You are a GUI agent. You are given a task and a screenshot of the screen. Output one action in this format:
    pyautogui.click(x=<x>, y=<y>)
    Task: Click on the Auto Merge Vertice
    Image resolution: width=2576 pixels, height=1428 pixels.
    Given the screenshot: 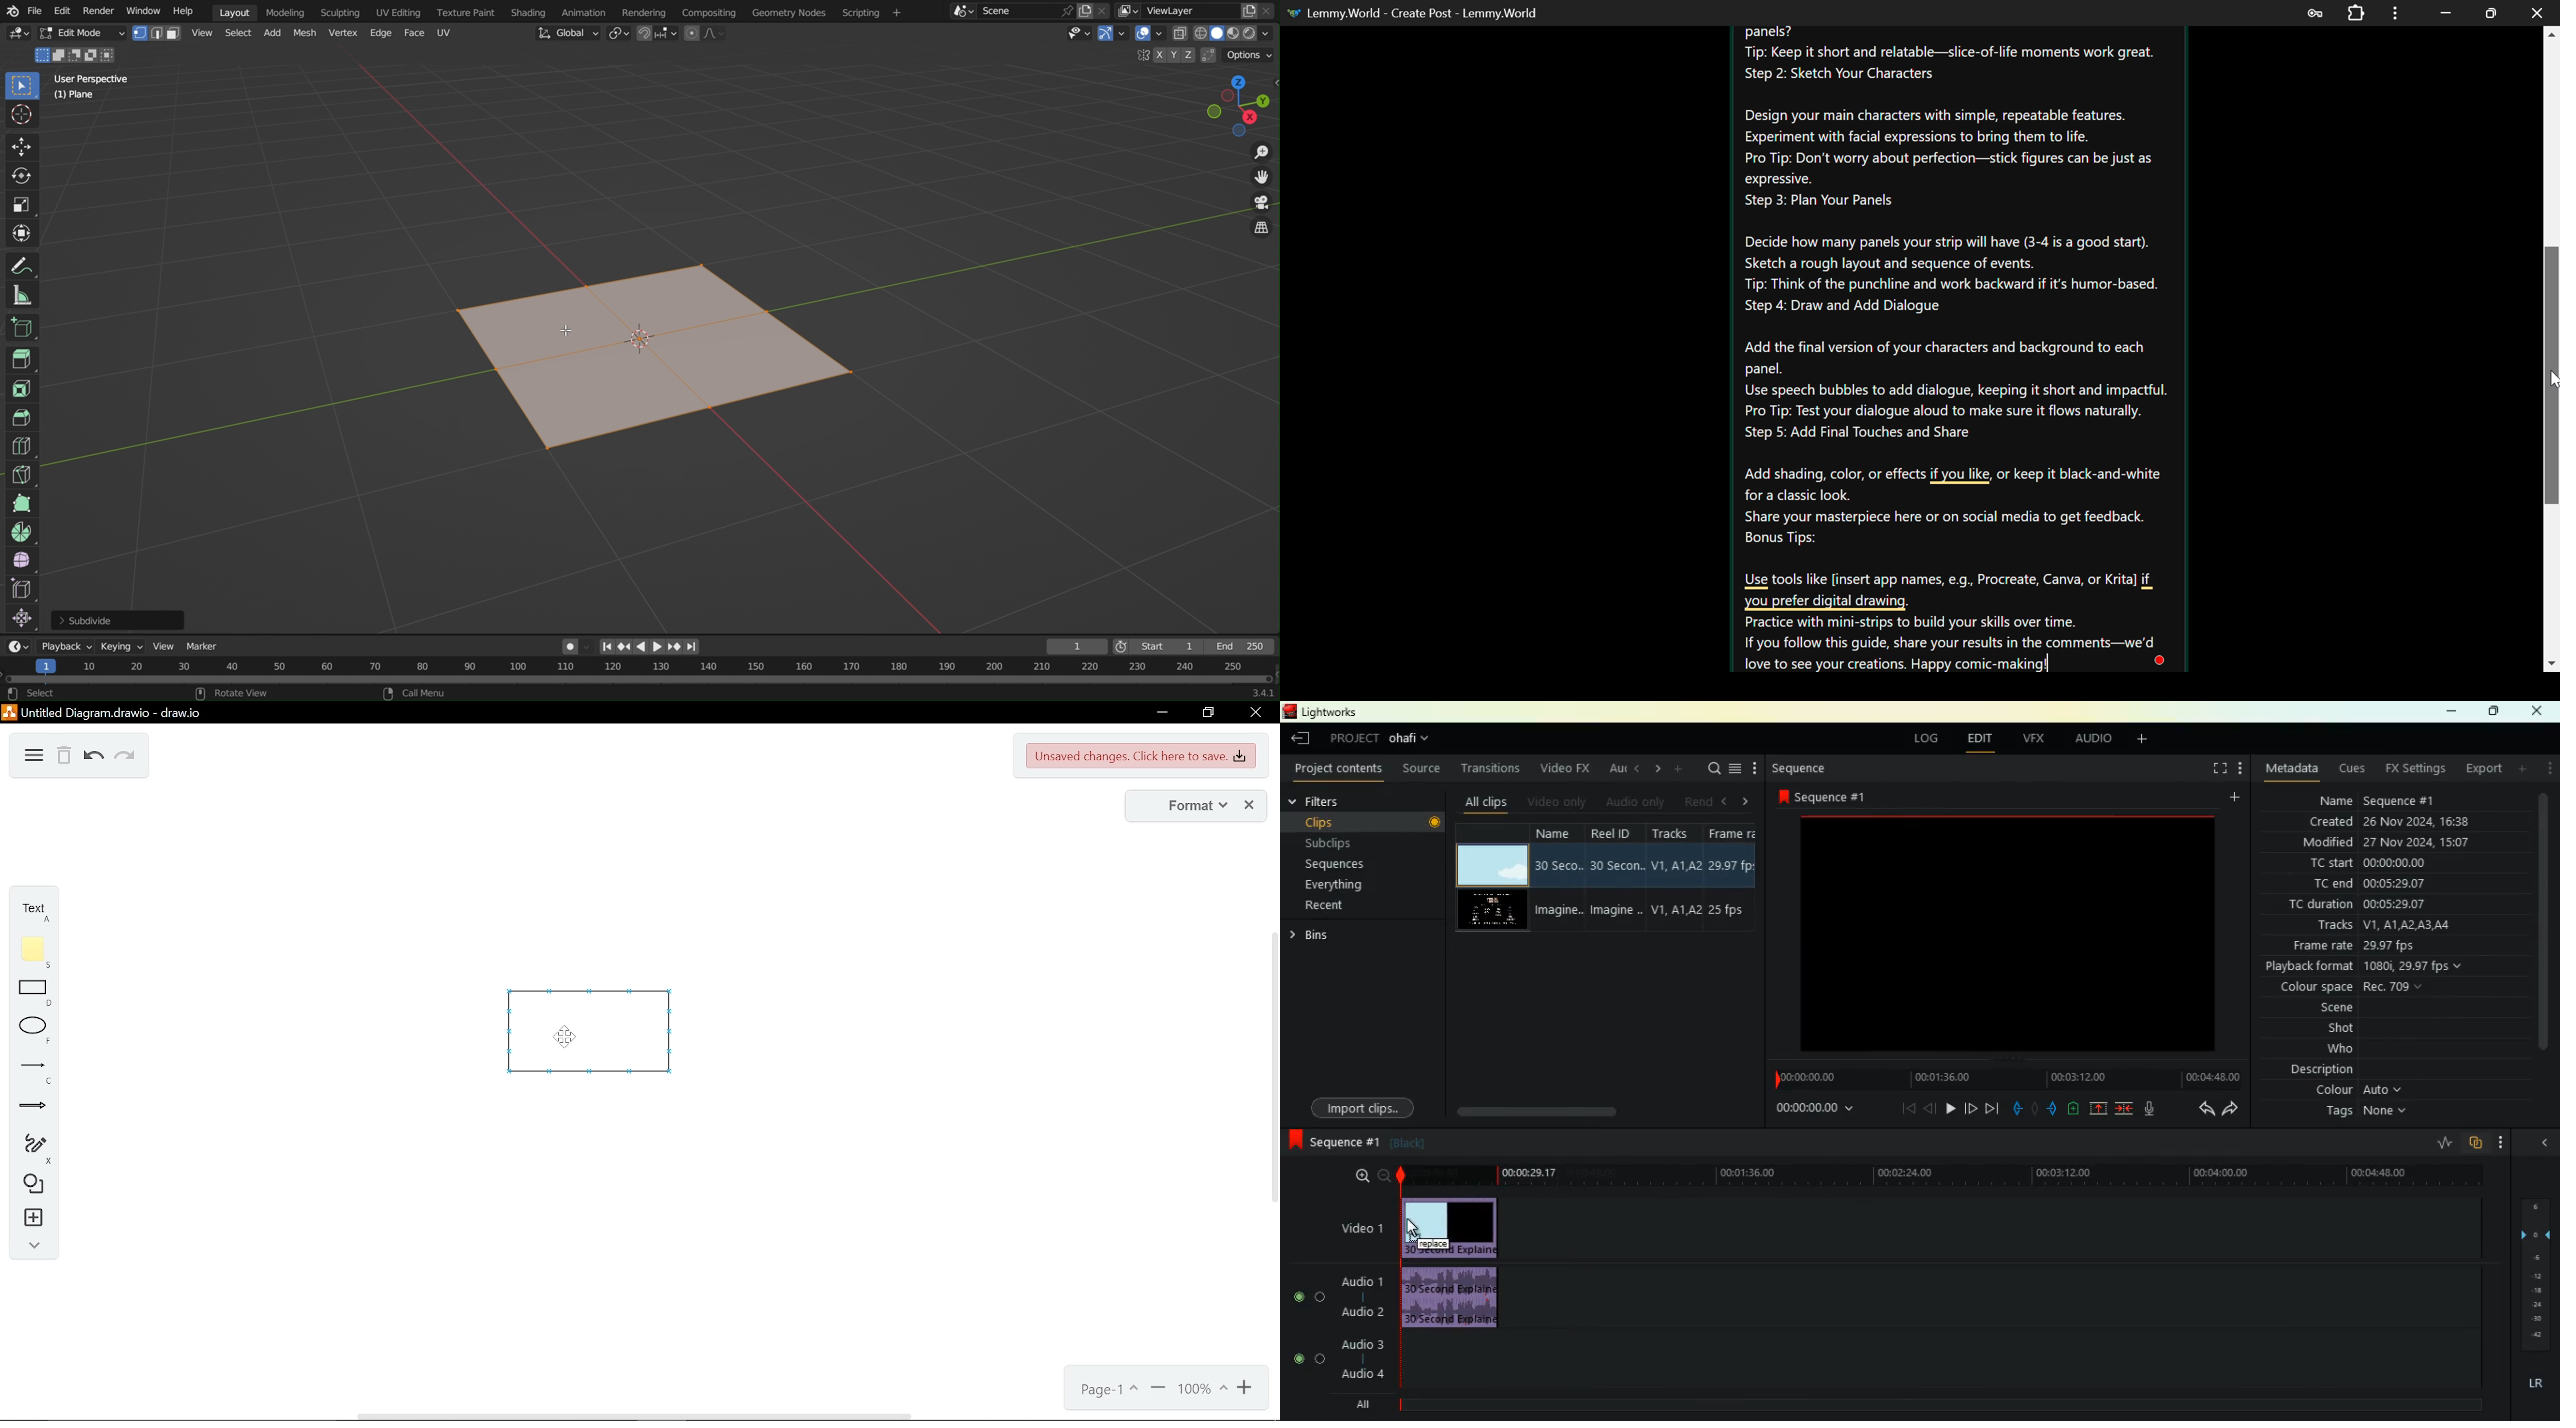 What is the action you would take?
    pyautogui.click(x=1207, y=55)
    